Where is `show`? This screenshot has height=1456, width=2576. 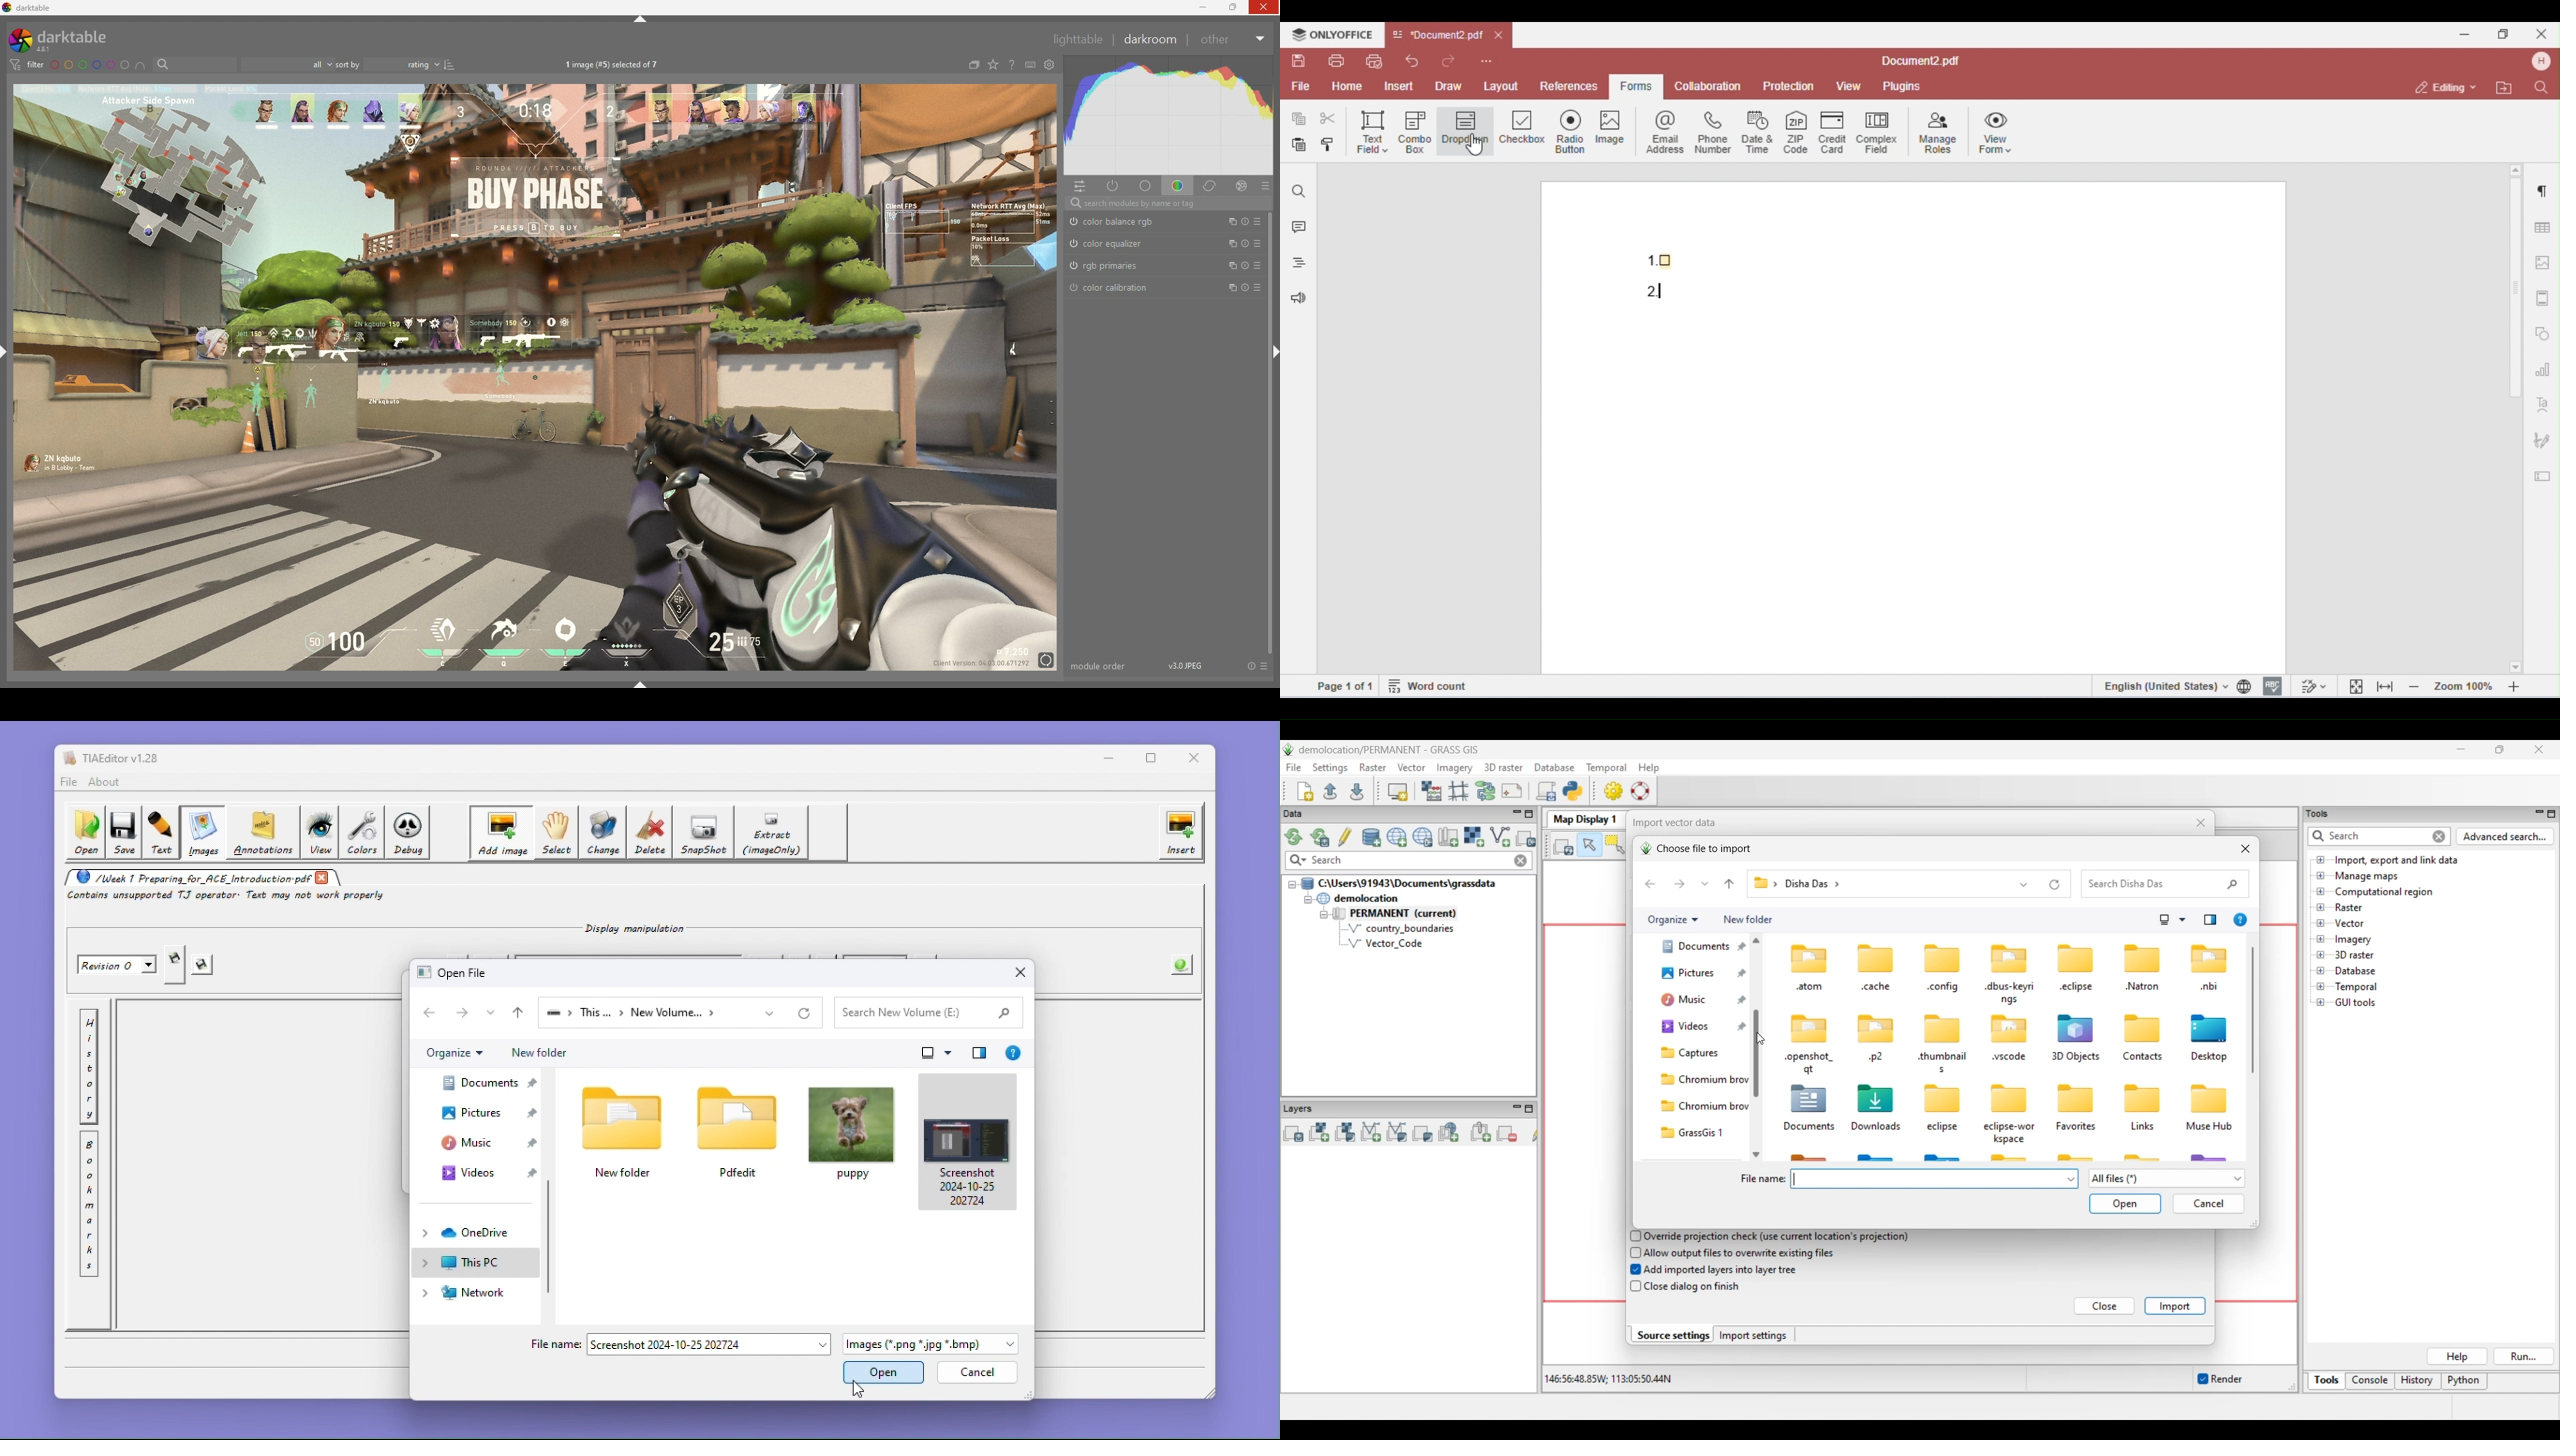 show is located at coordinates (641, 683).